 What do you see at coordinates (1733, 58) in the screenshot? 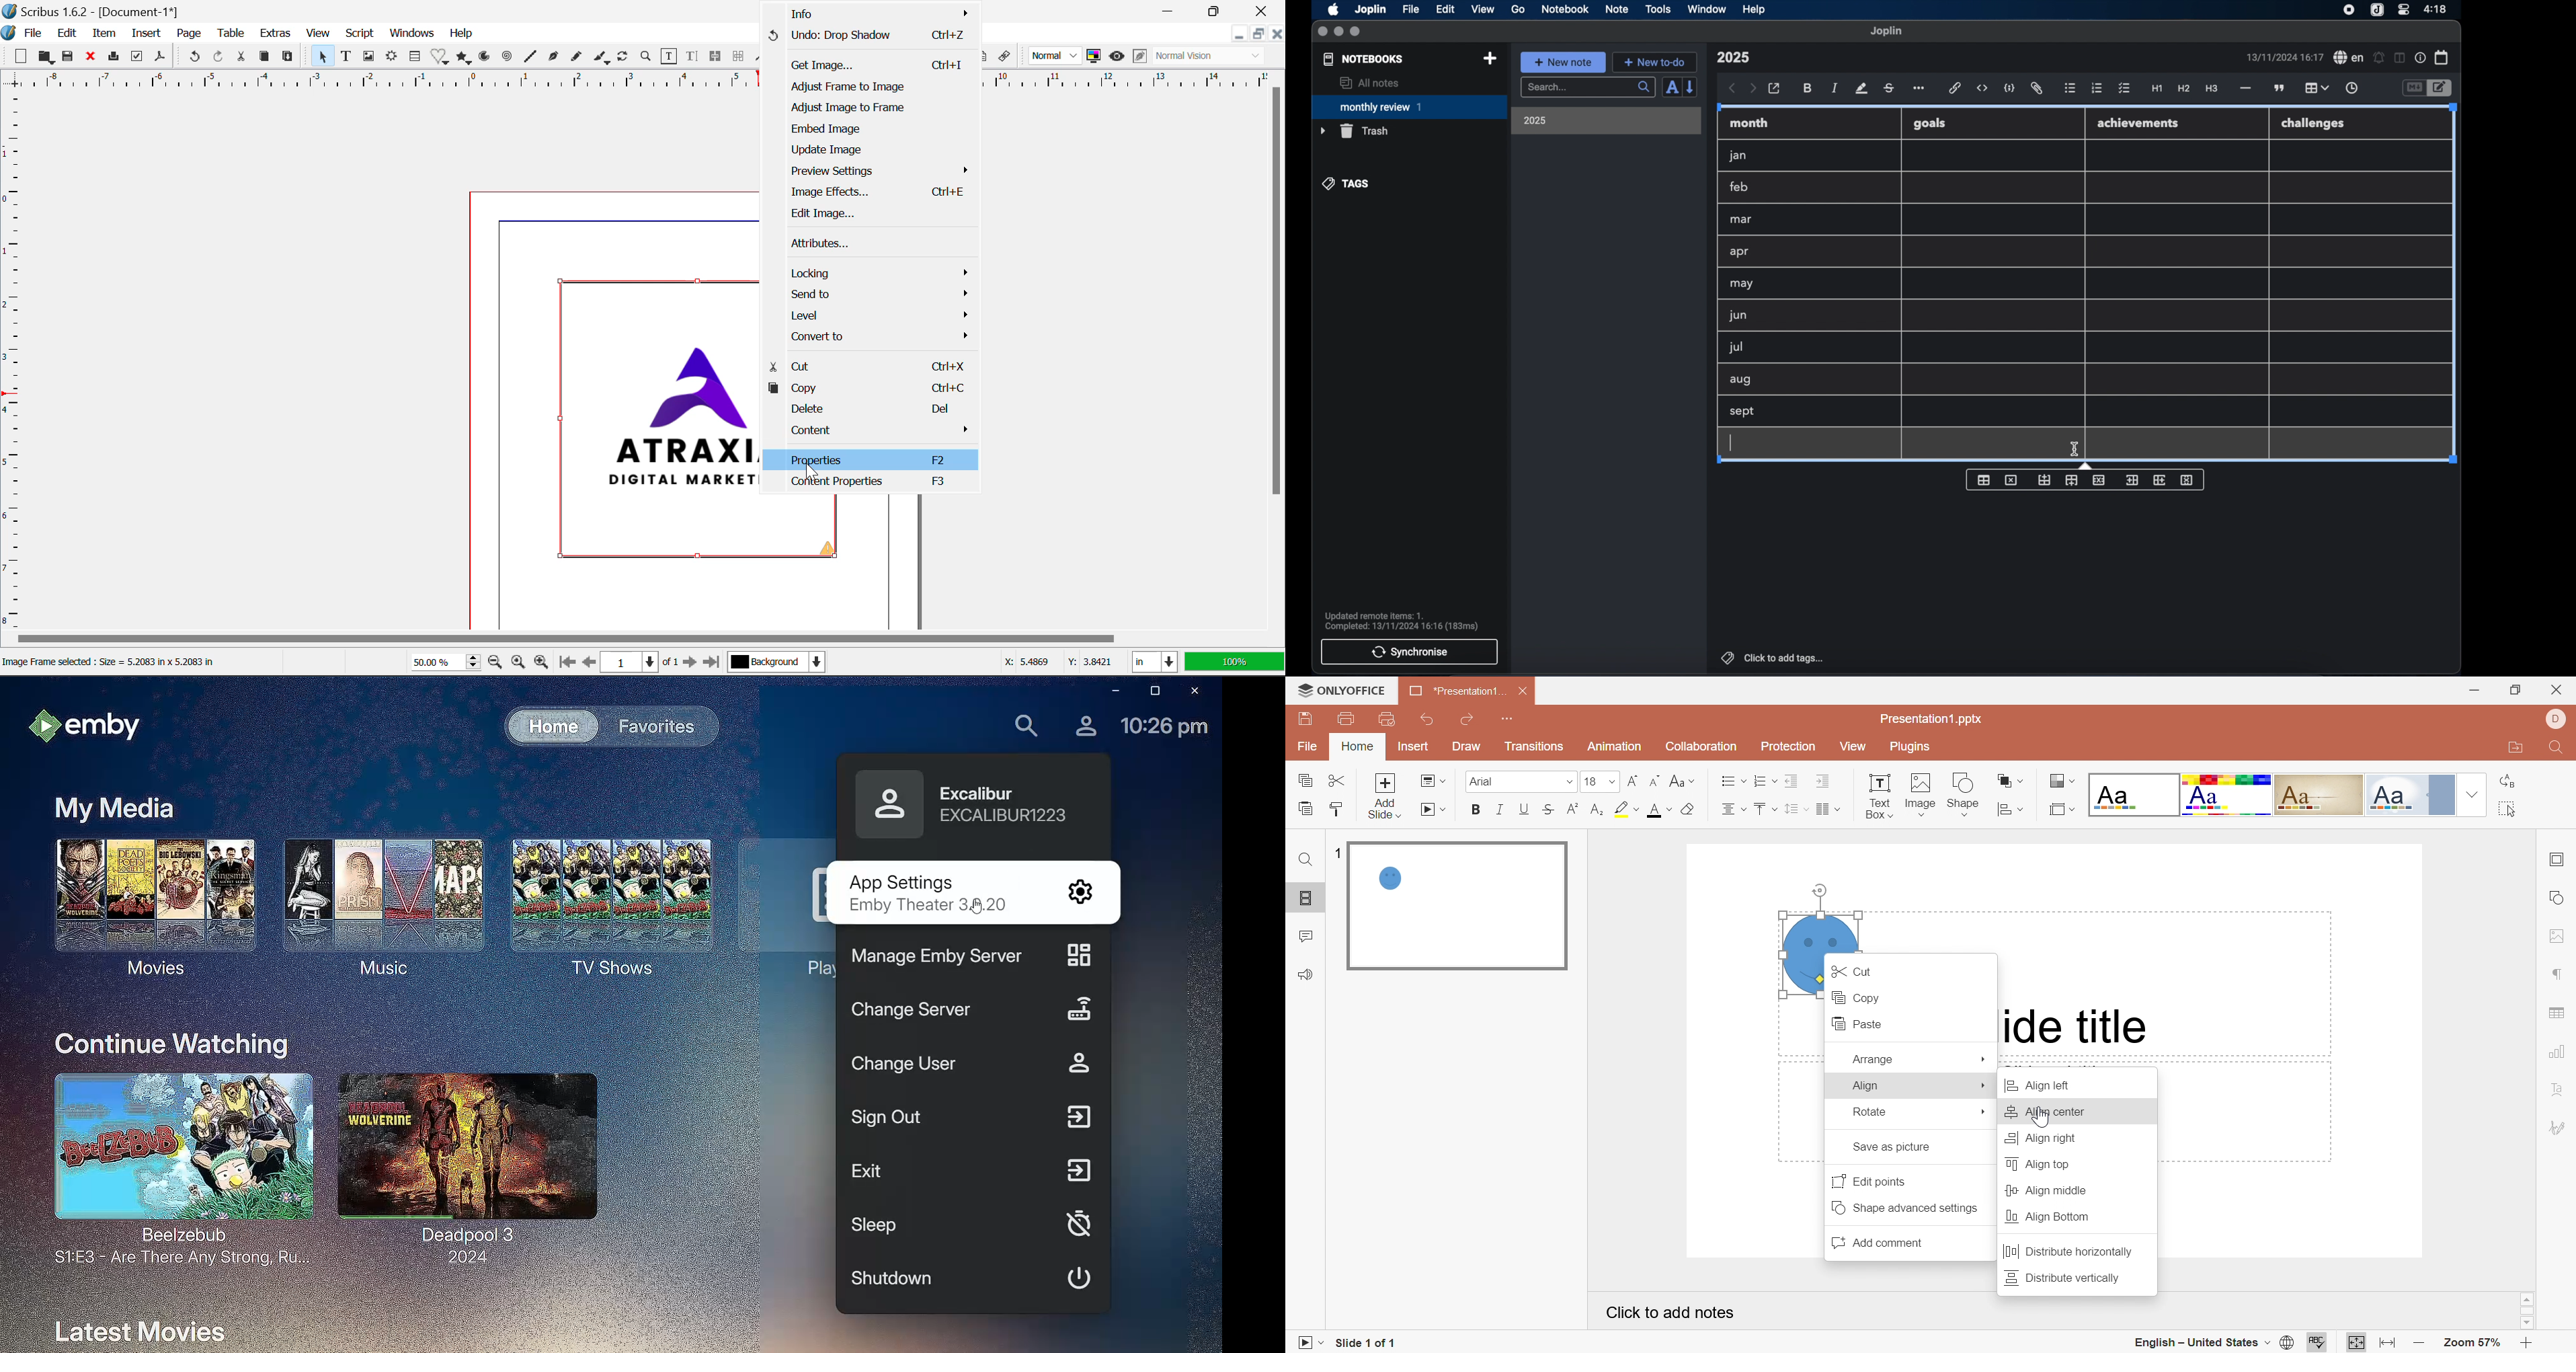
I see `note title` at bounding box center [1733, 58].